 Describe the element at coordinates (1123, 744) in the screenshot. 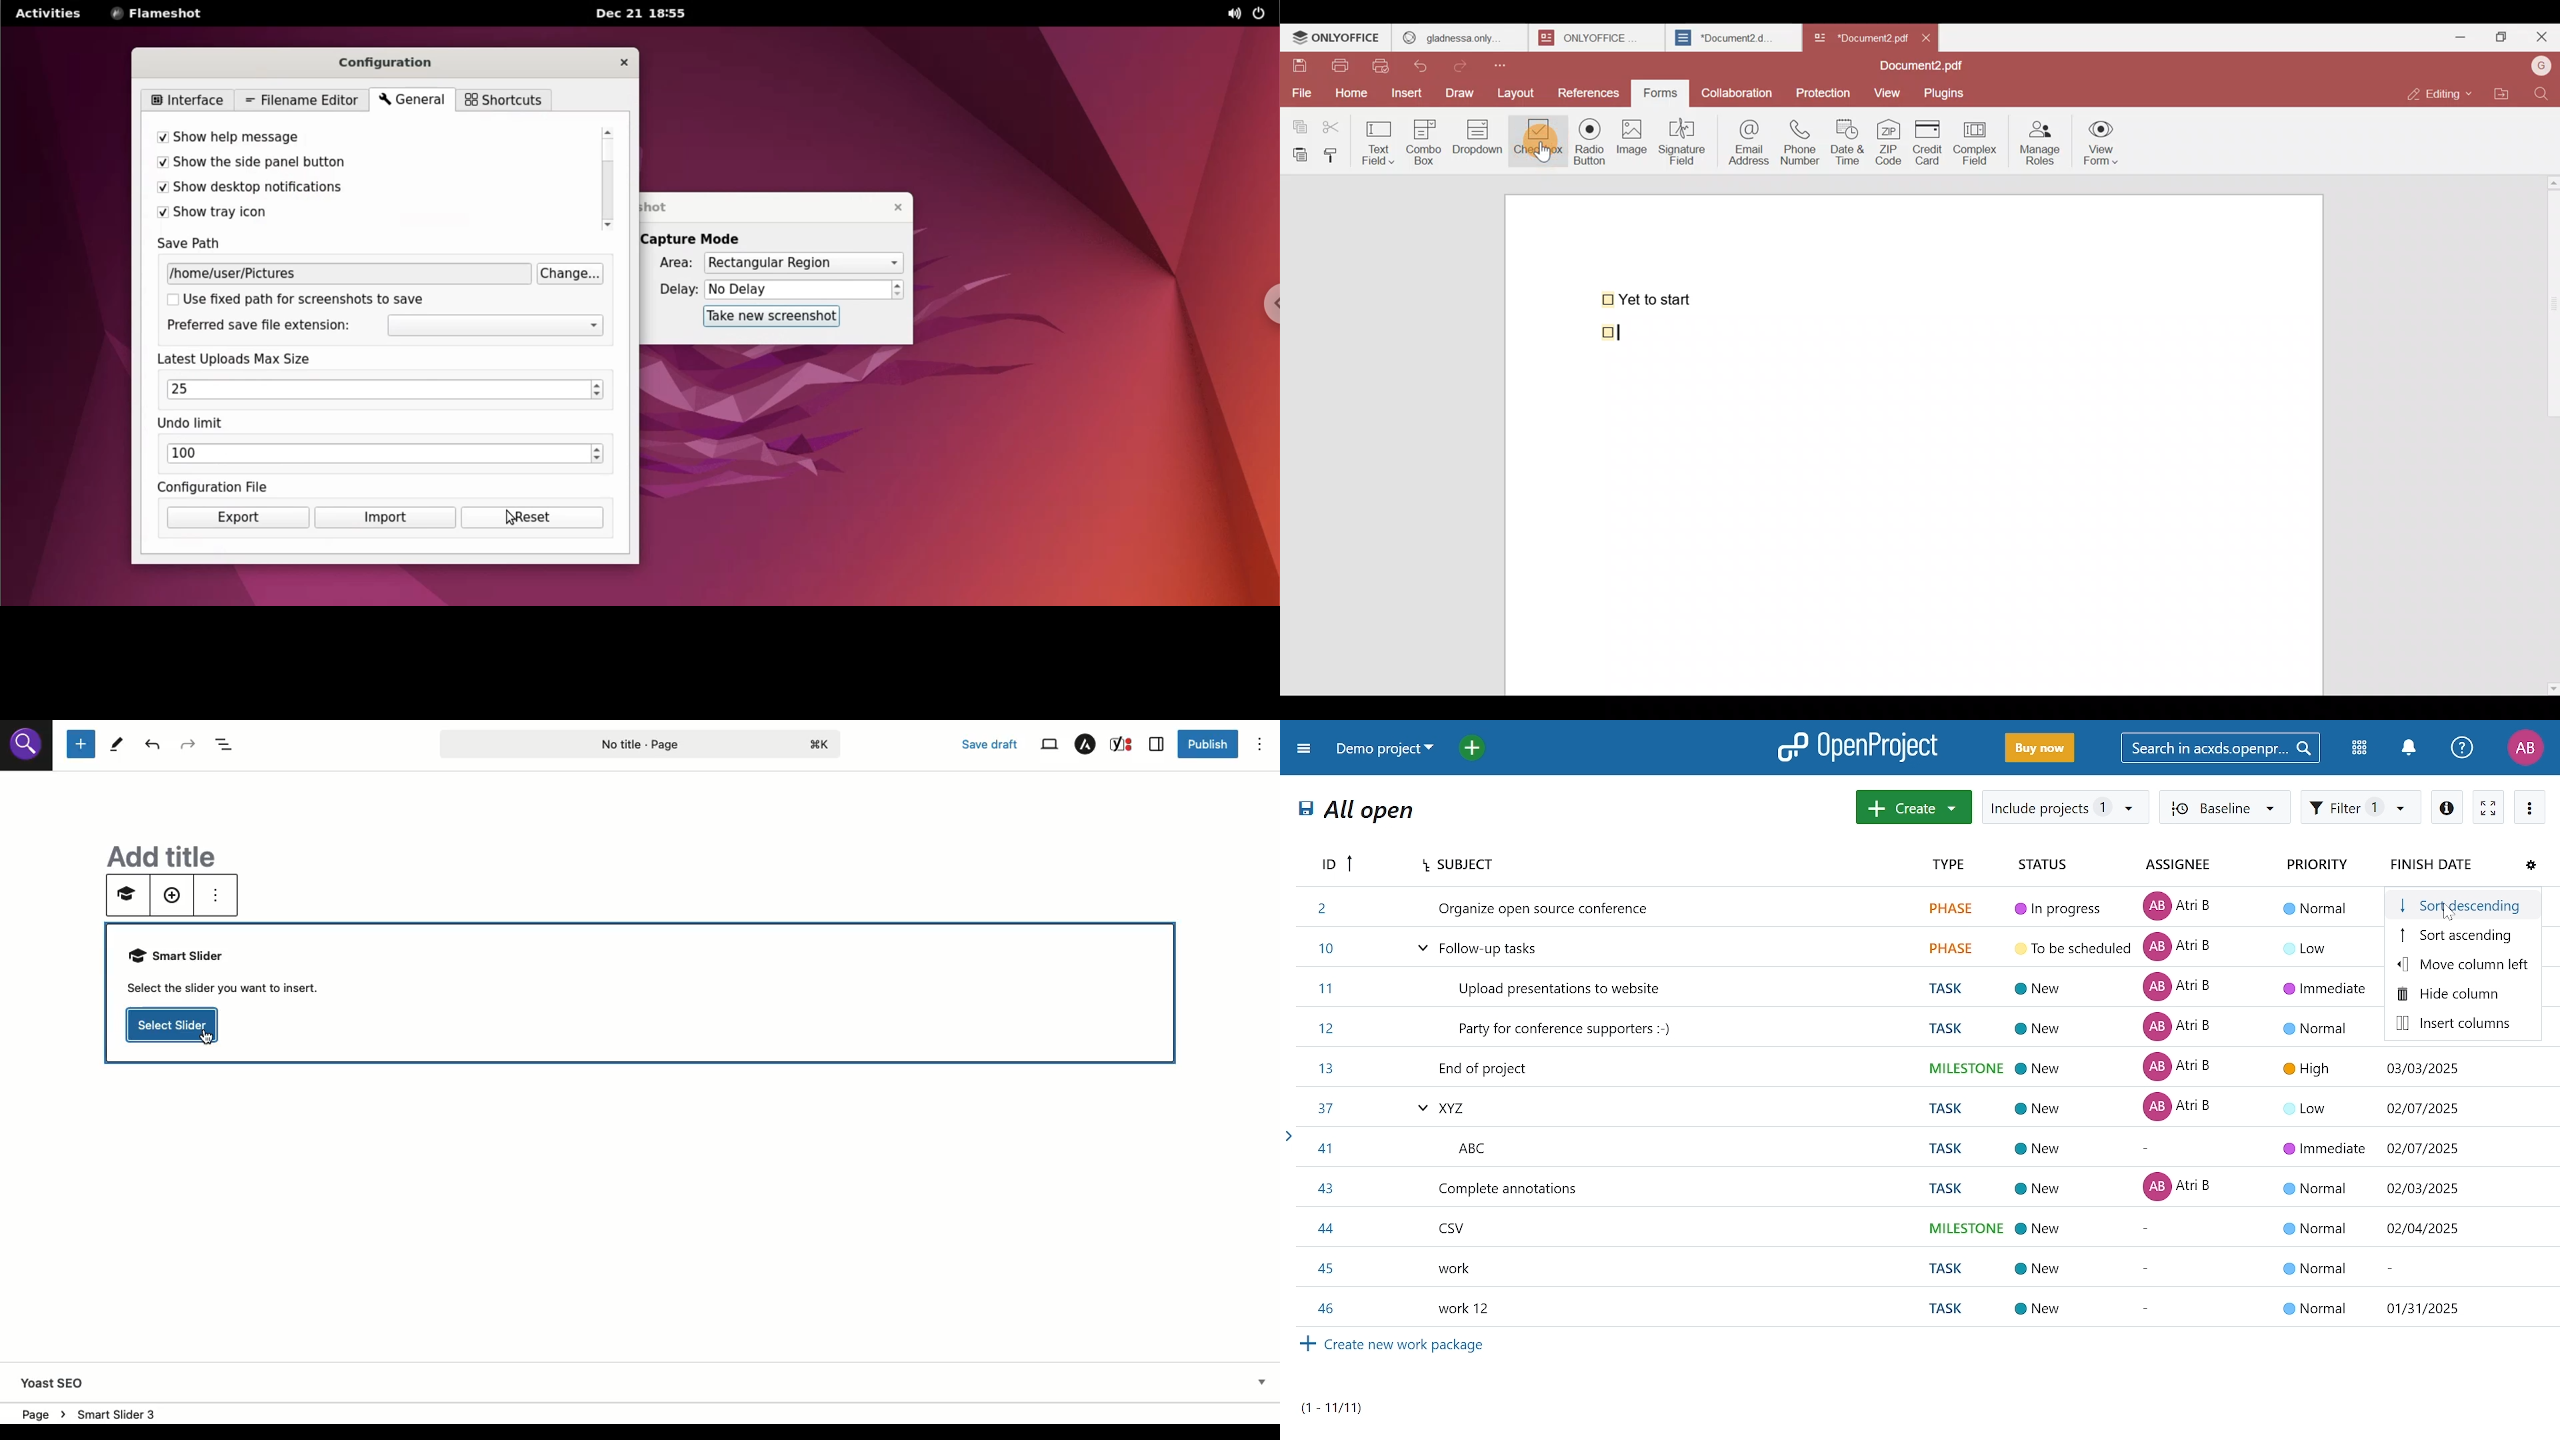

I see `Yoast` at that location.